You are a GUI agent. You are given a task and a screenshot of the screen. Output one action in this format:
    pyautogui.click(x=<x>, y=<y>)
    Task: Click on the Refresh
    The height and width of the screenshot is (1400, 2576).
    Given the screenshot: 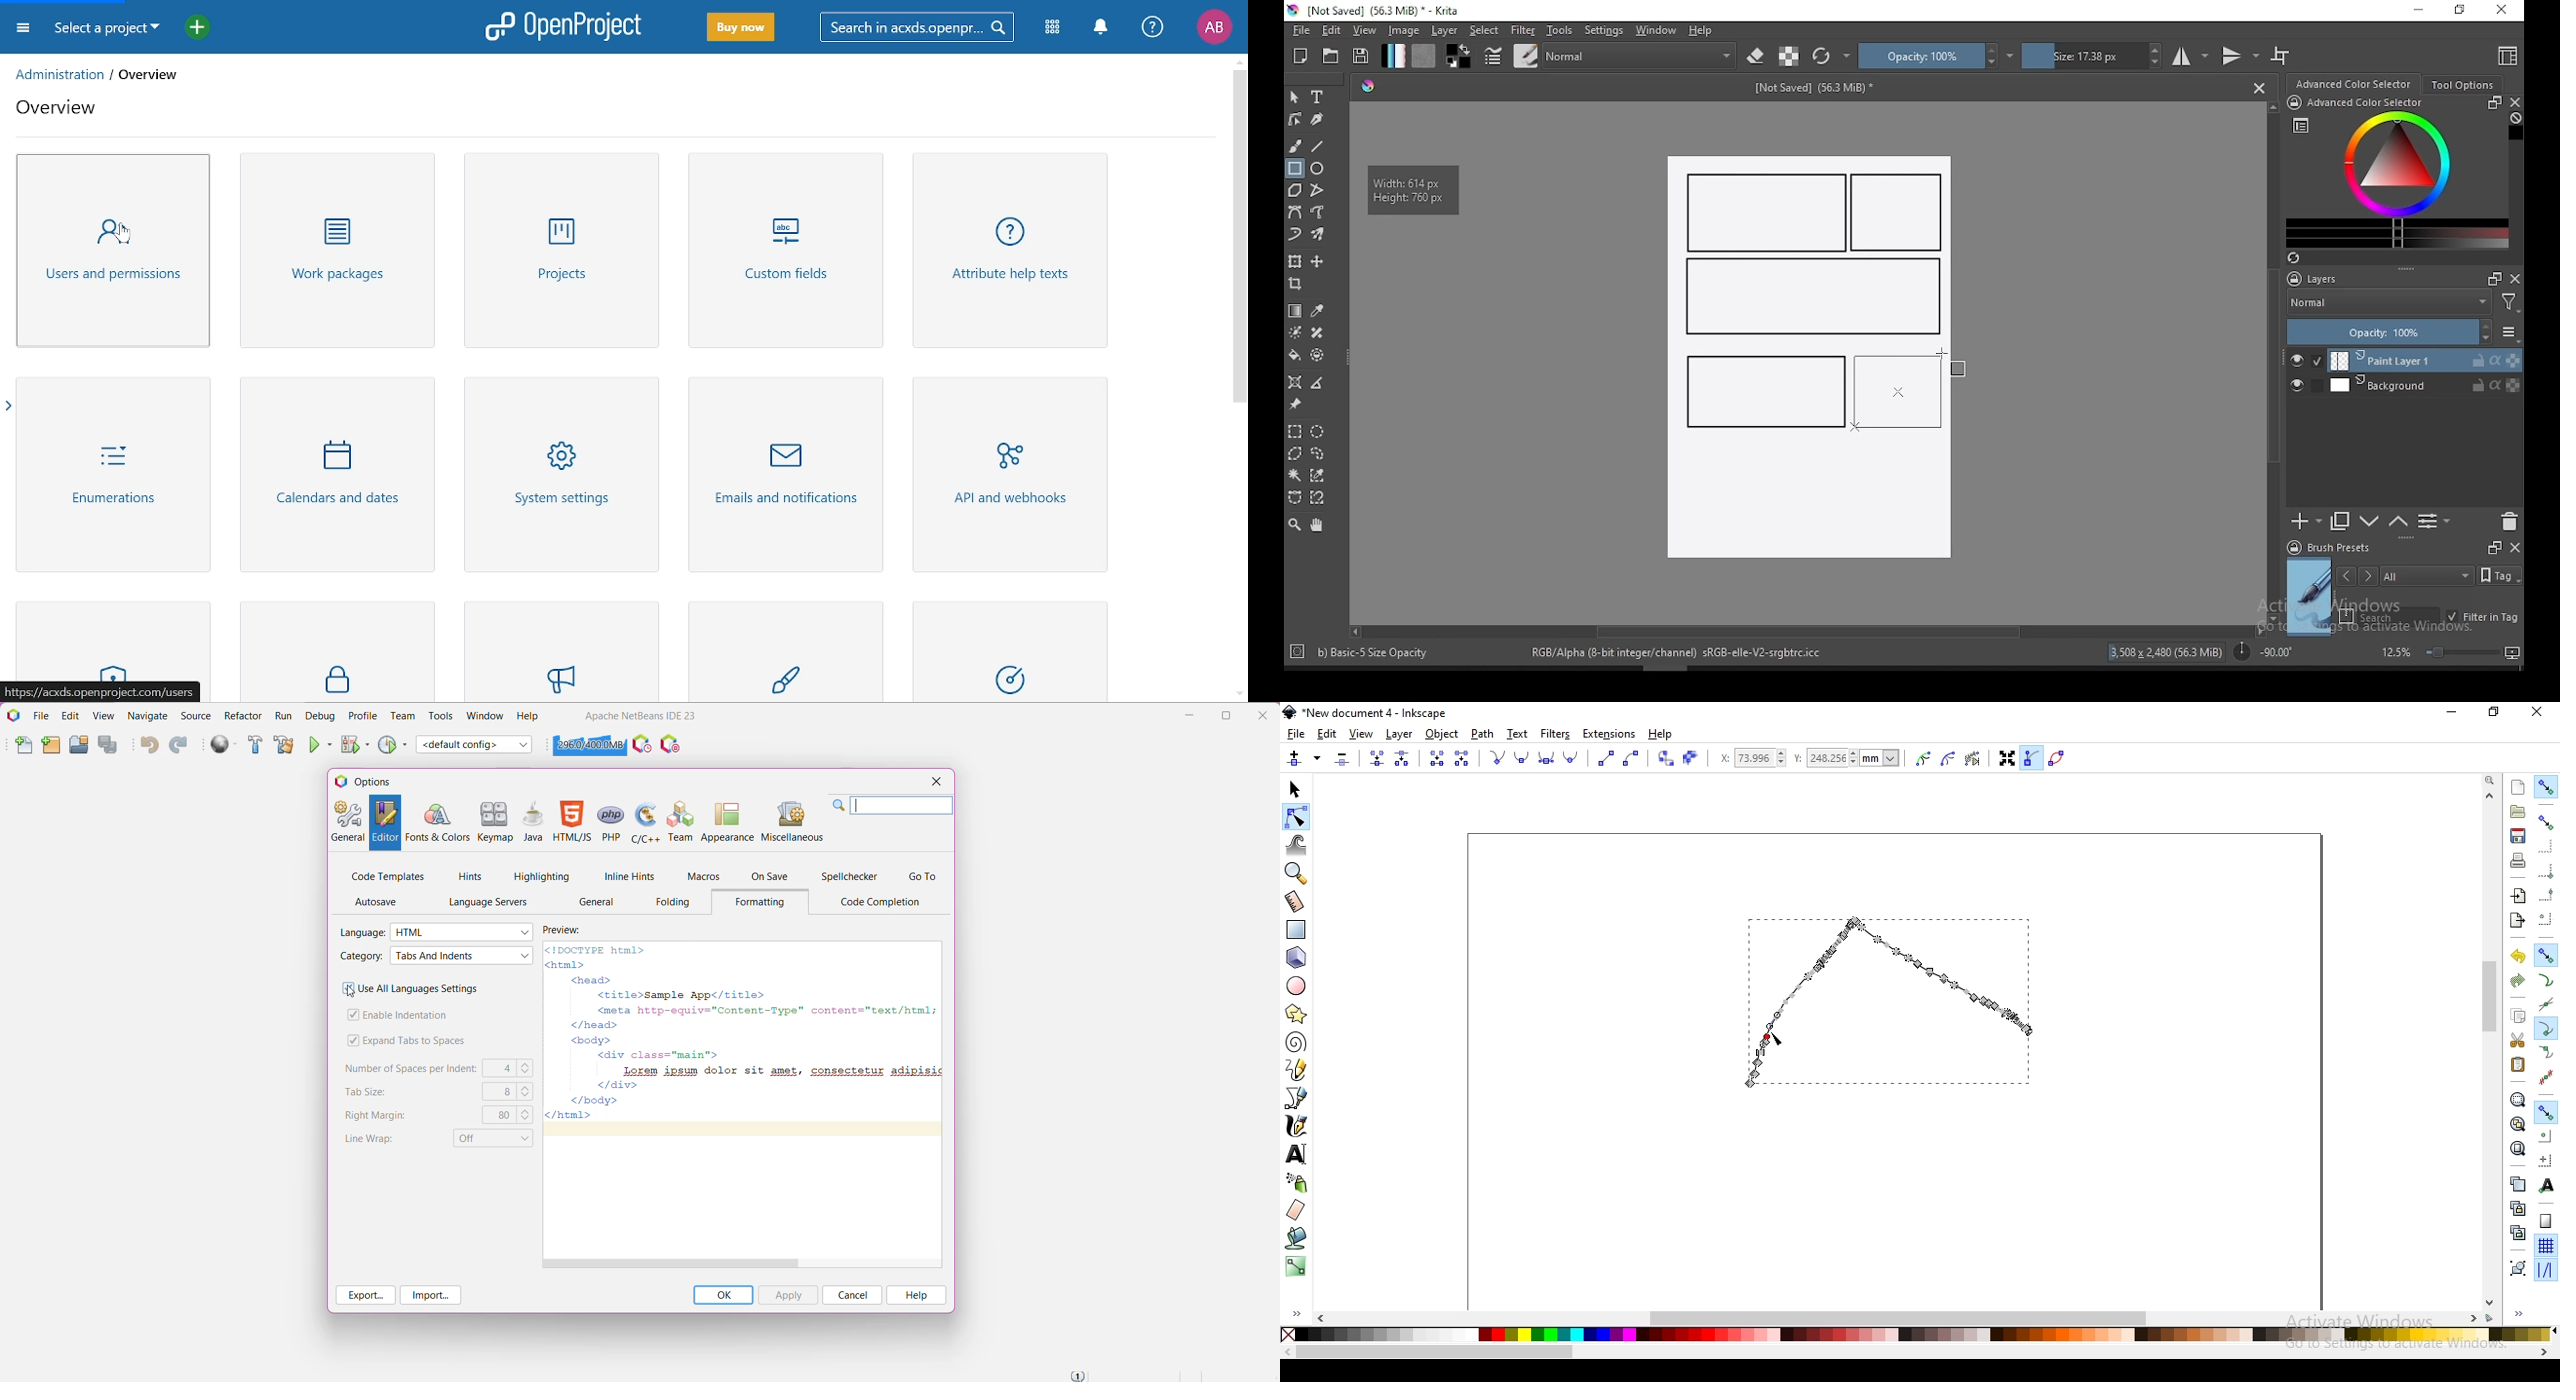 What is the action you would take?
    pyautogui.click(x=2301, y=259)
    